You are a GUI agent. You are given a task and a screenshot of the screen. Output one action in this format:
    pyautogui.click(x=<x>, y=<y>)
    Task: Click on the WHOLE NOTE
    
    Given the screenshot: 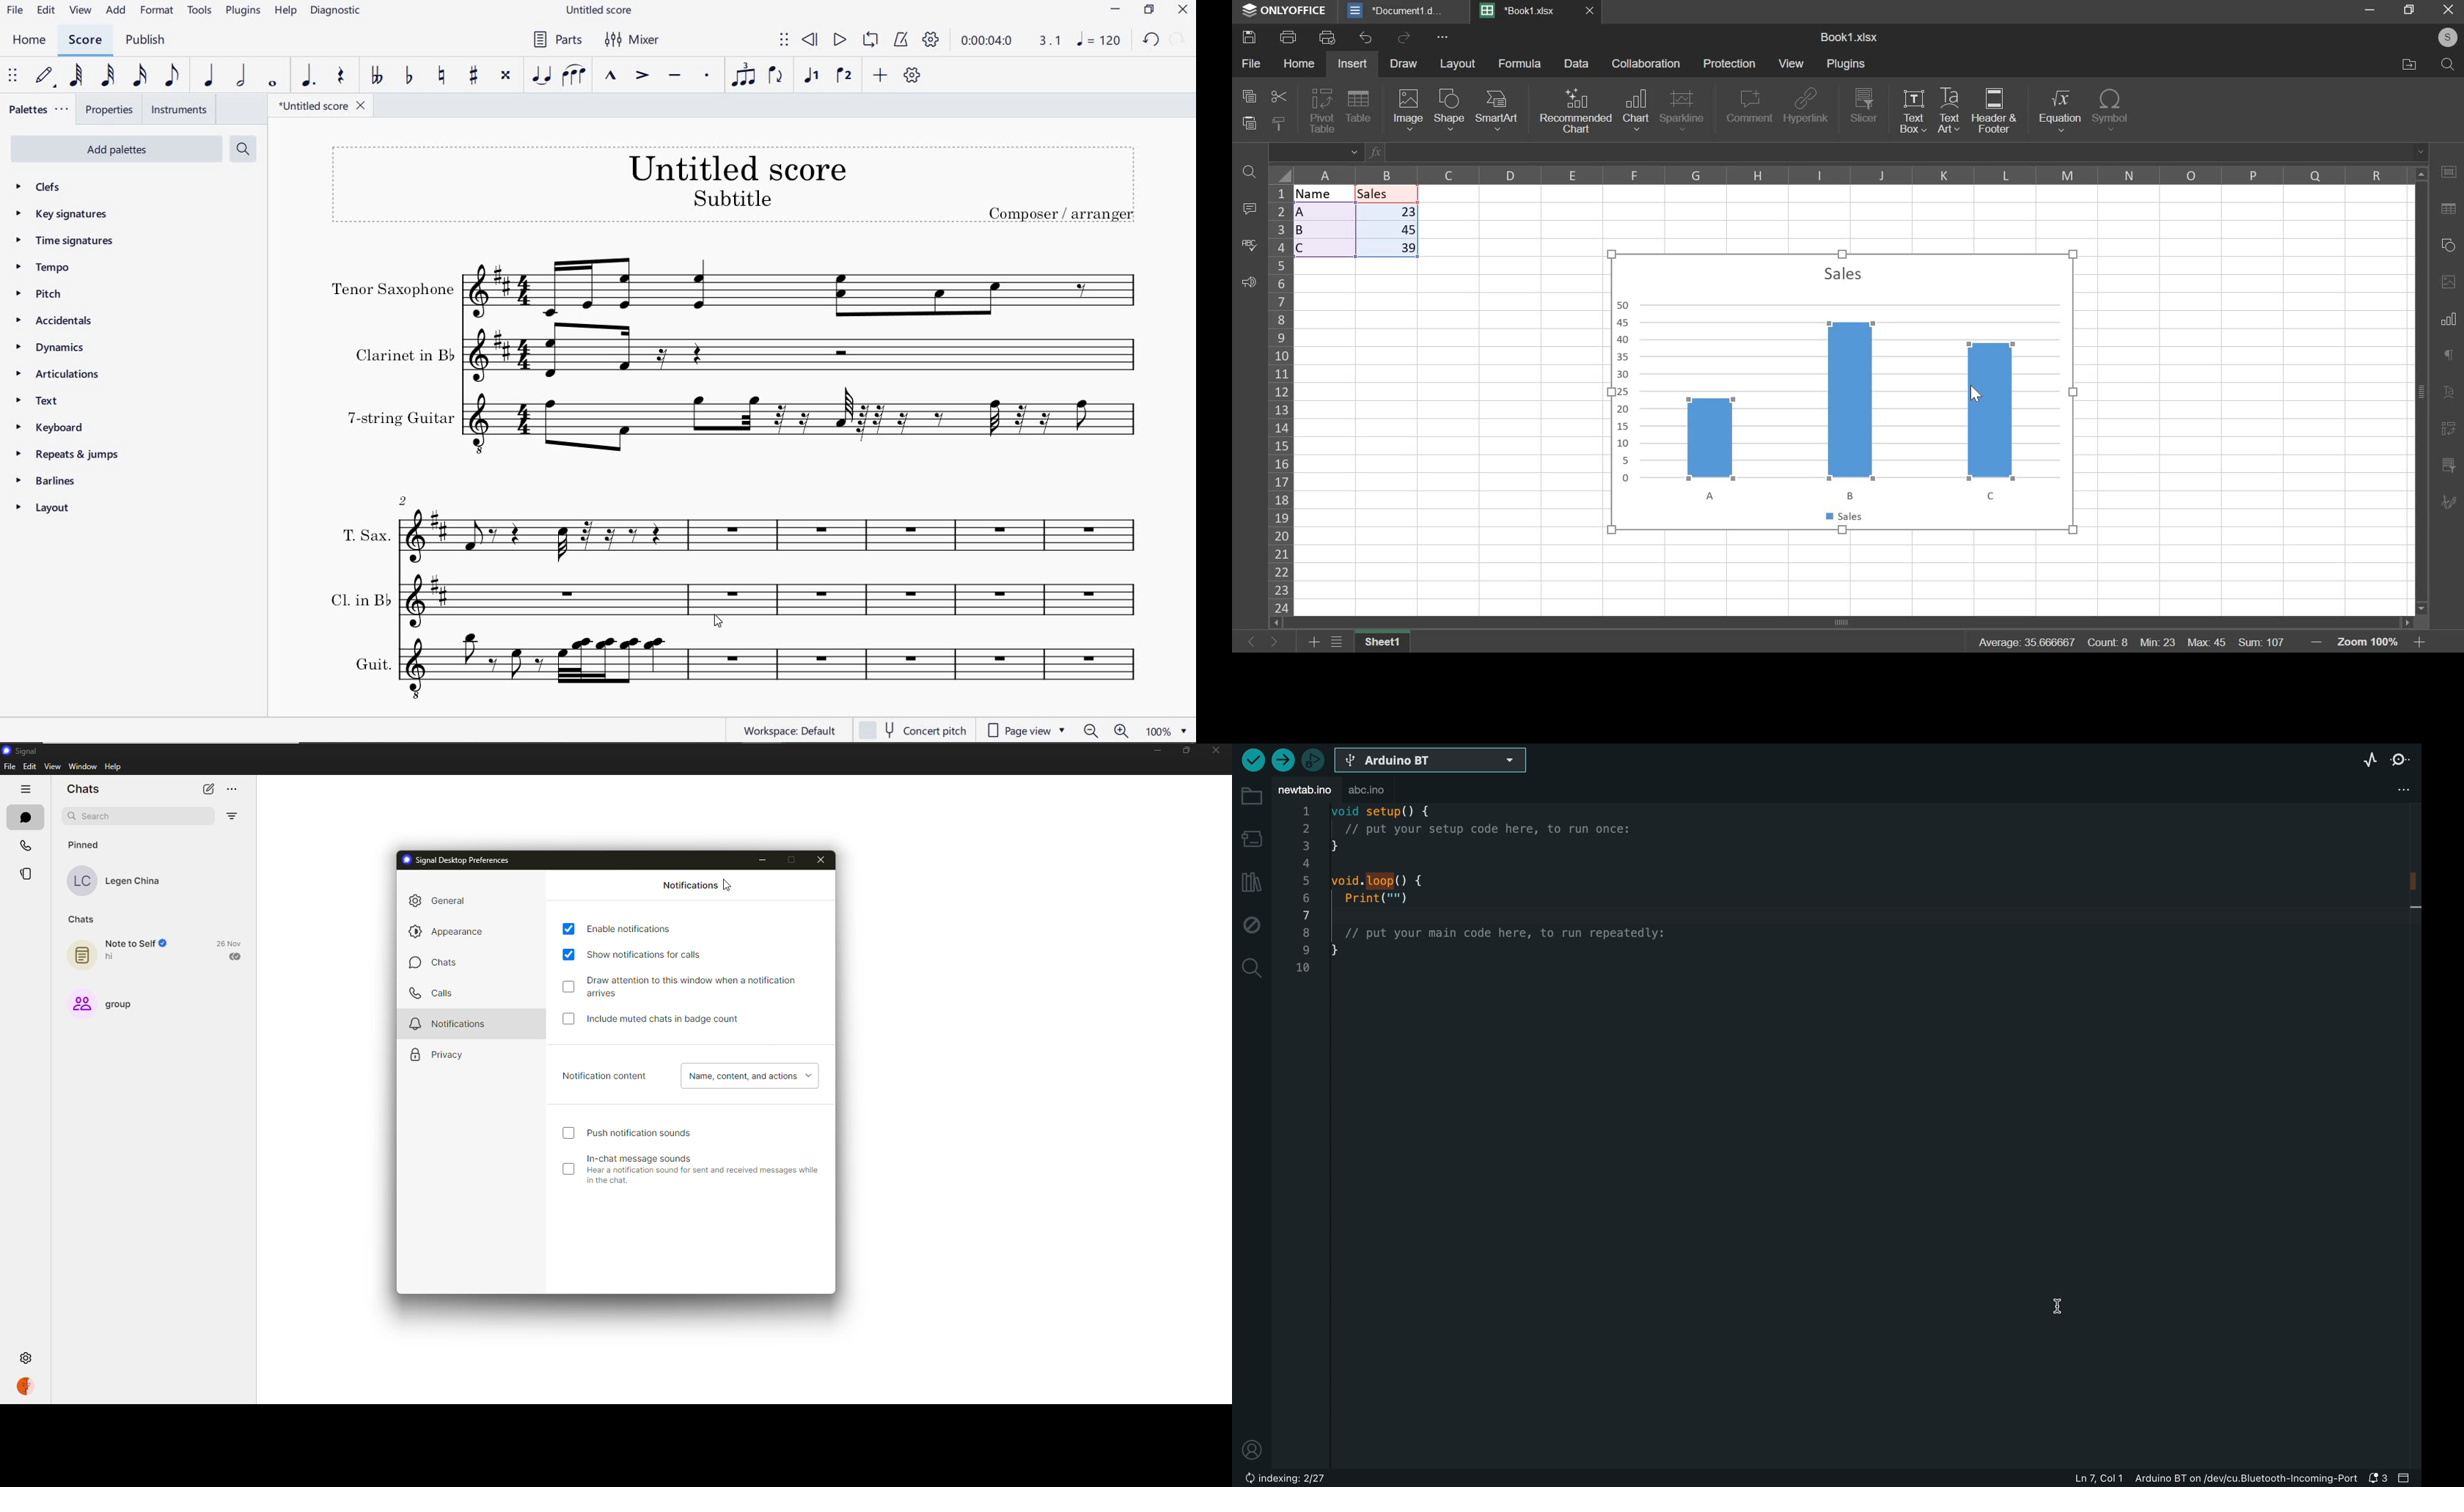 What is the action you would take?
    pyautogui.click(x=272, y=84)
    